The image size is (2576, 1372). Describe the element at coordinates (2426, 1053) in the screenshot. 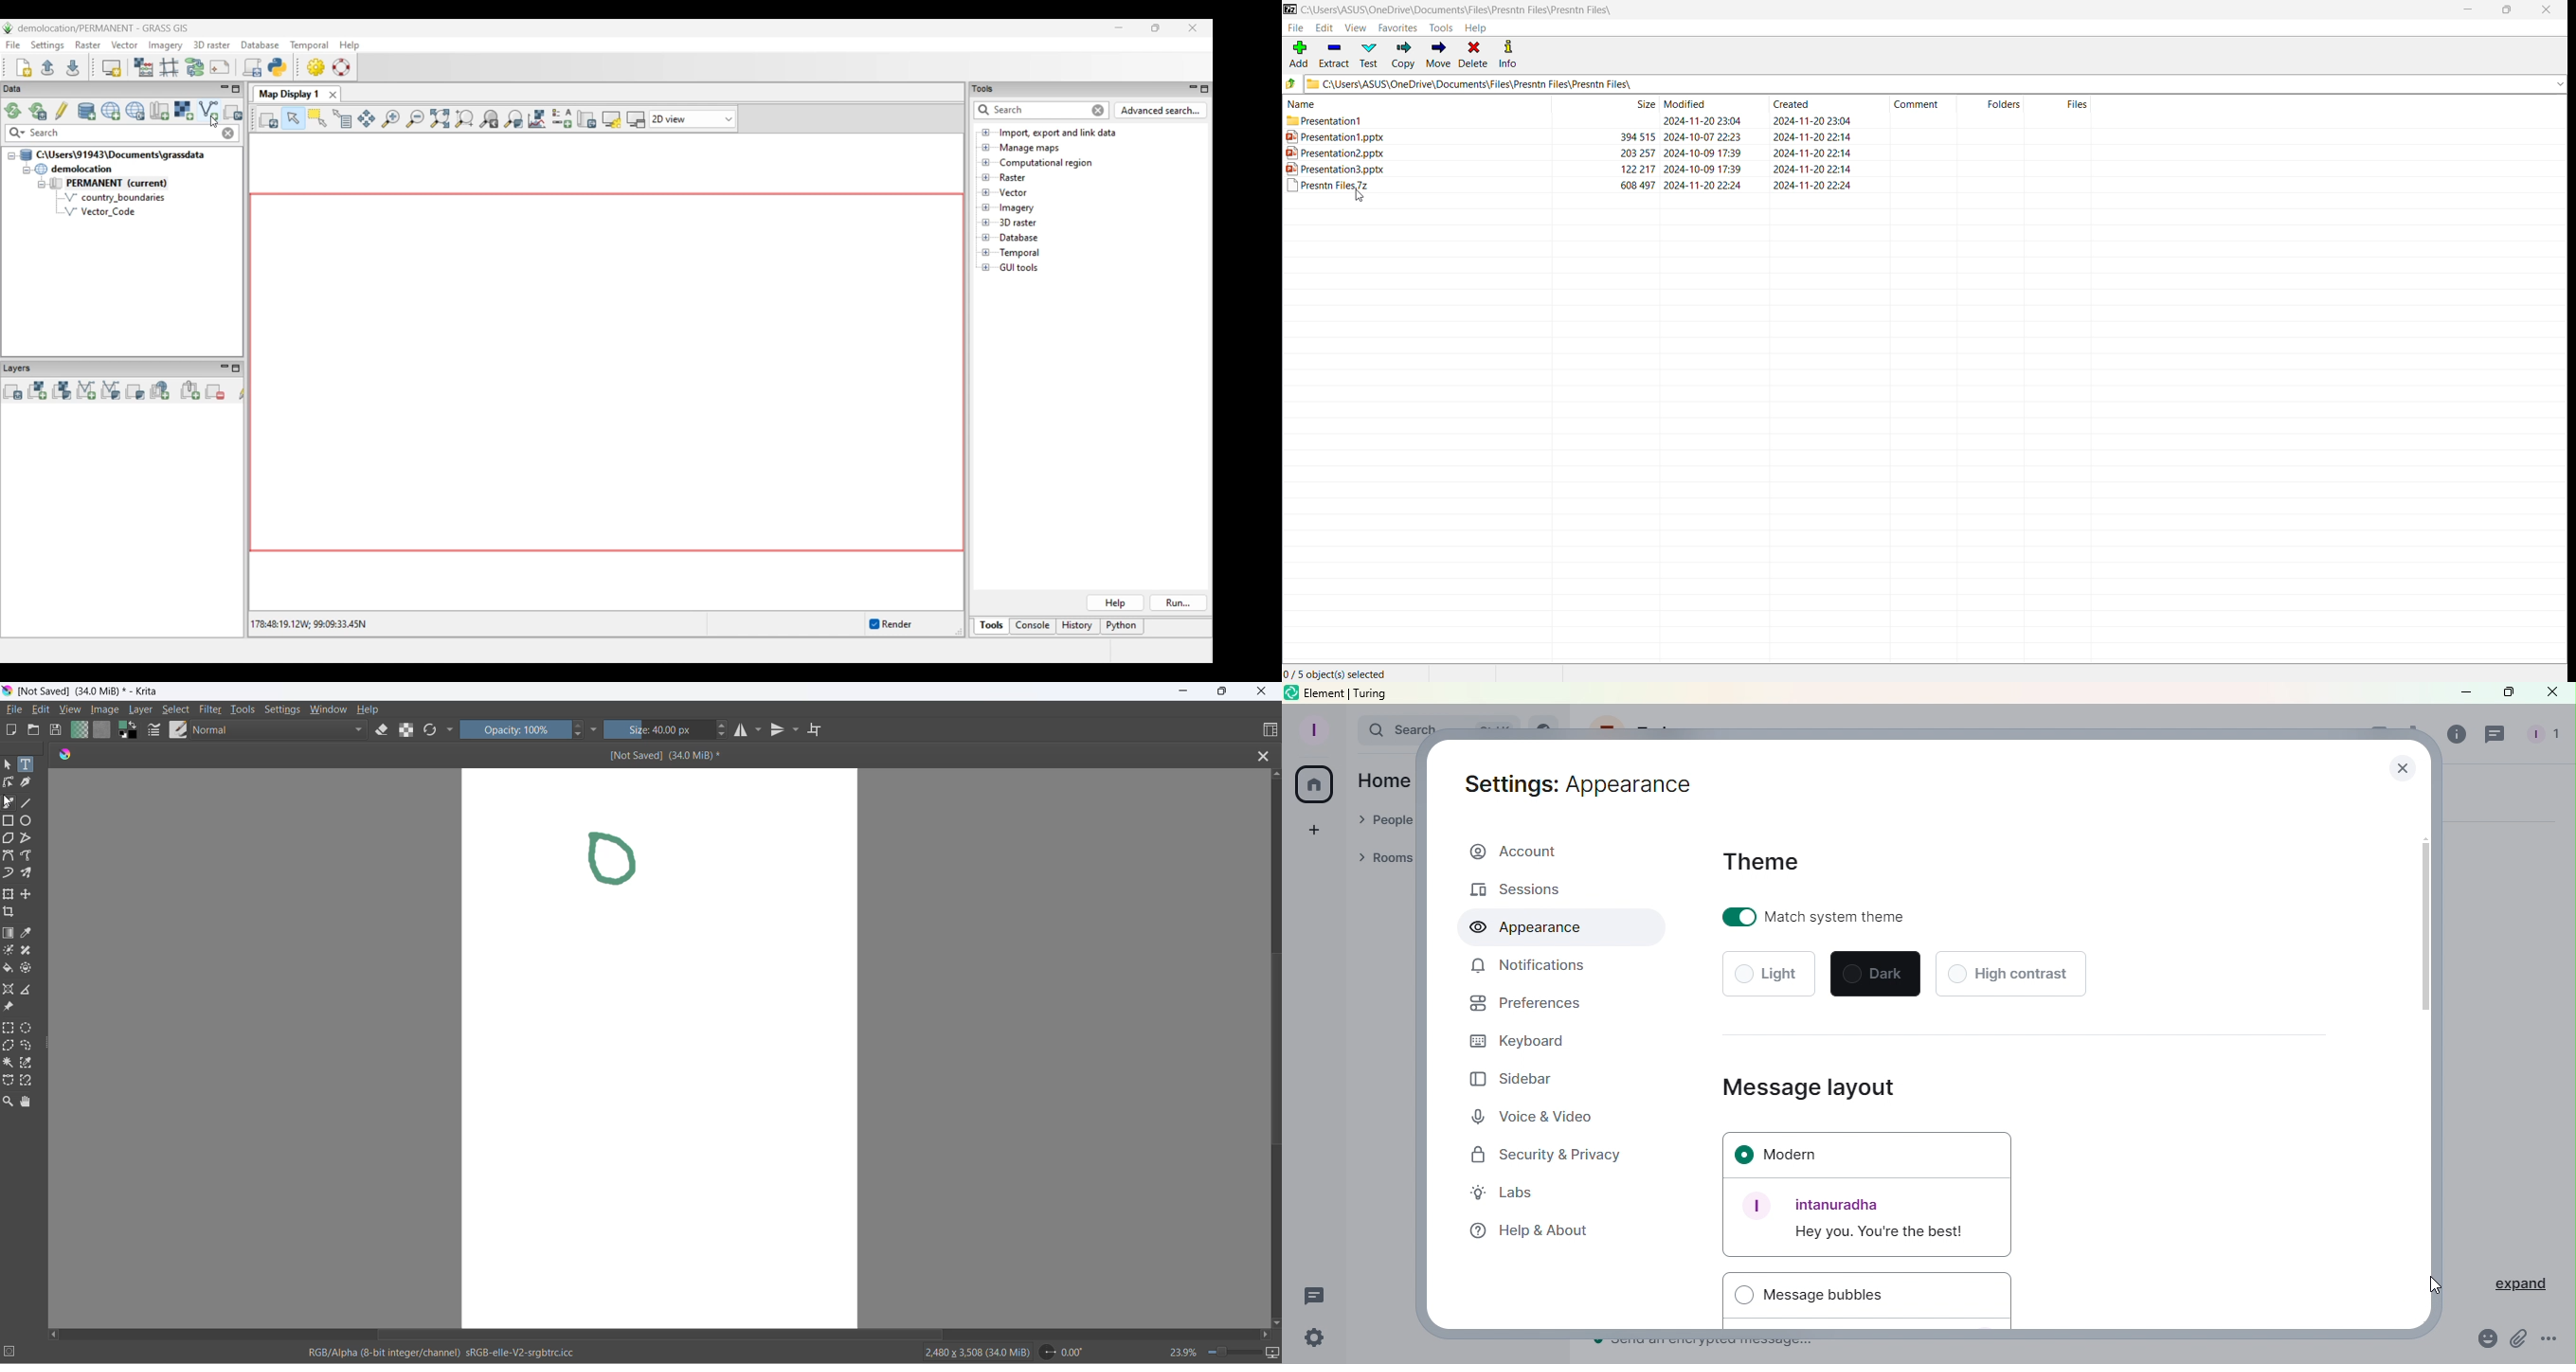

I see `Scroll bar` at that location.